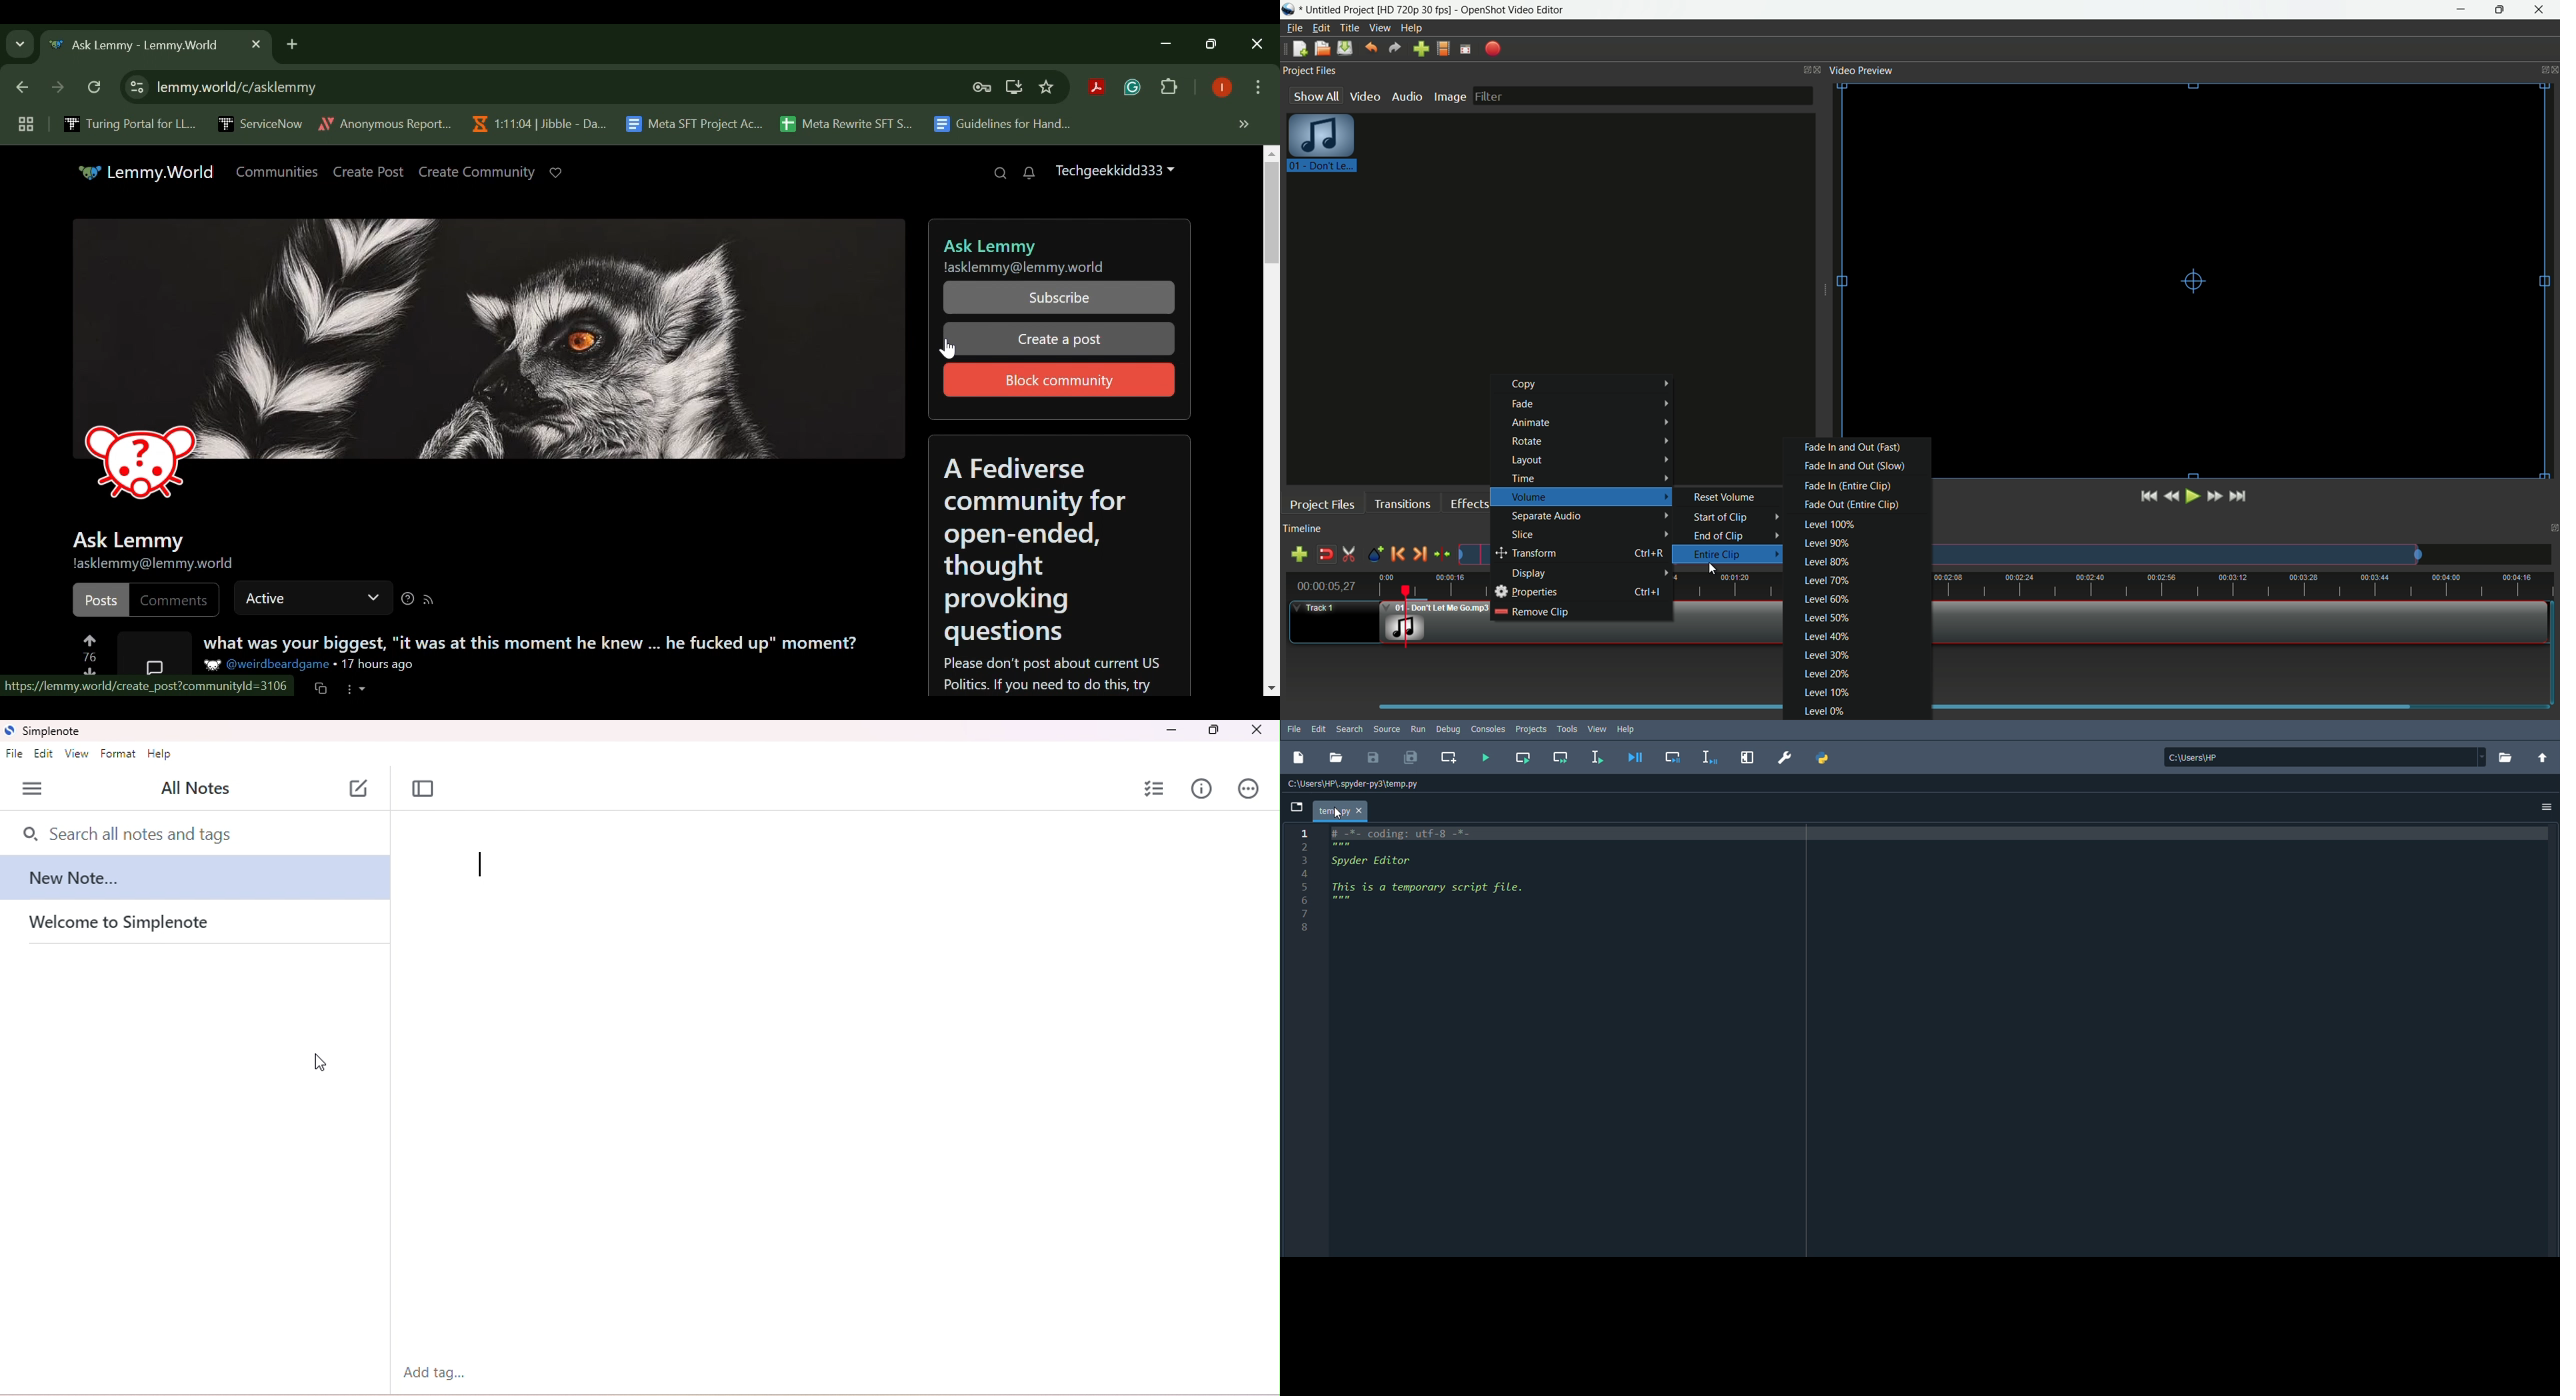 Image resolution: width=2576 pixels, height=1400 pixels. I want to click on Meta SFT Project Ac..., so click(693, 125).